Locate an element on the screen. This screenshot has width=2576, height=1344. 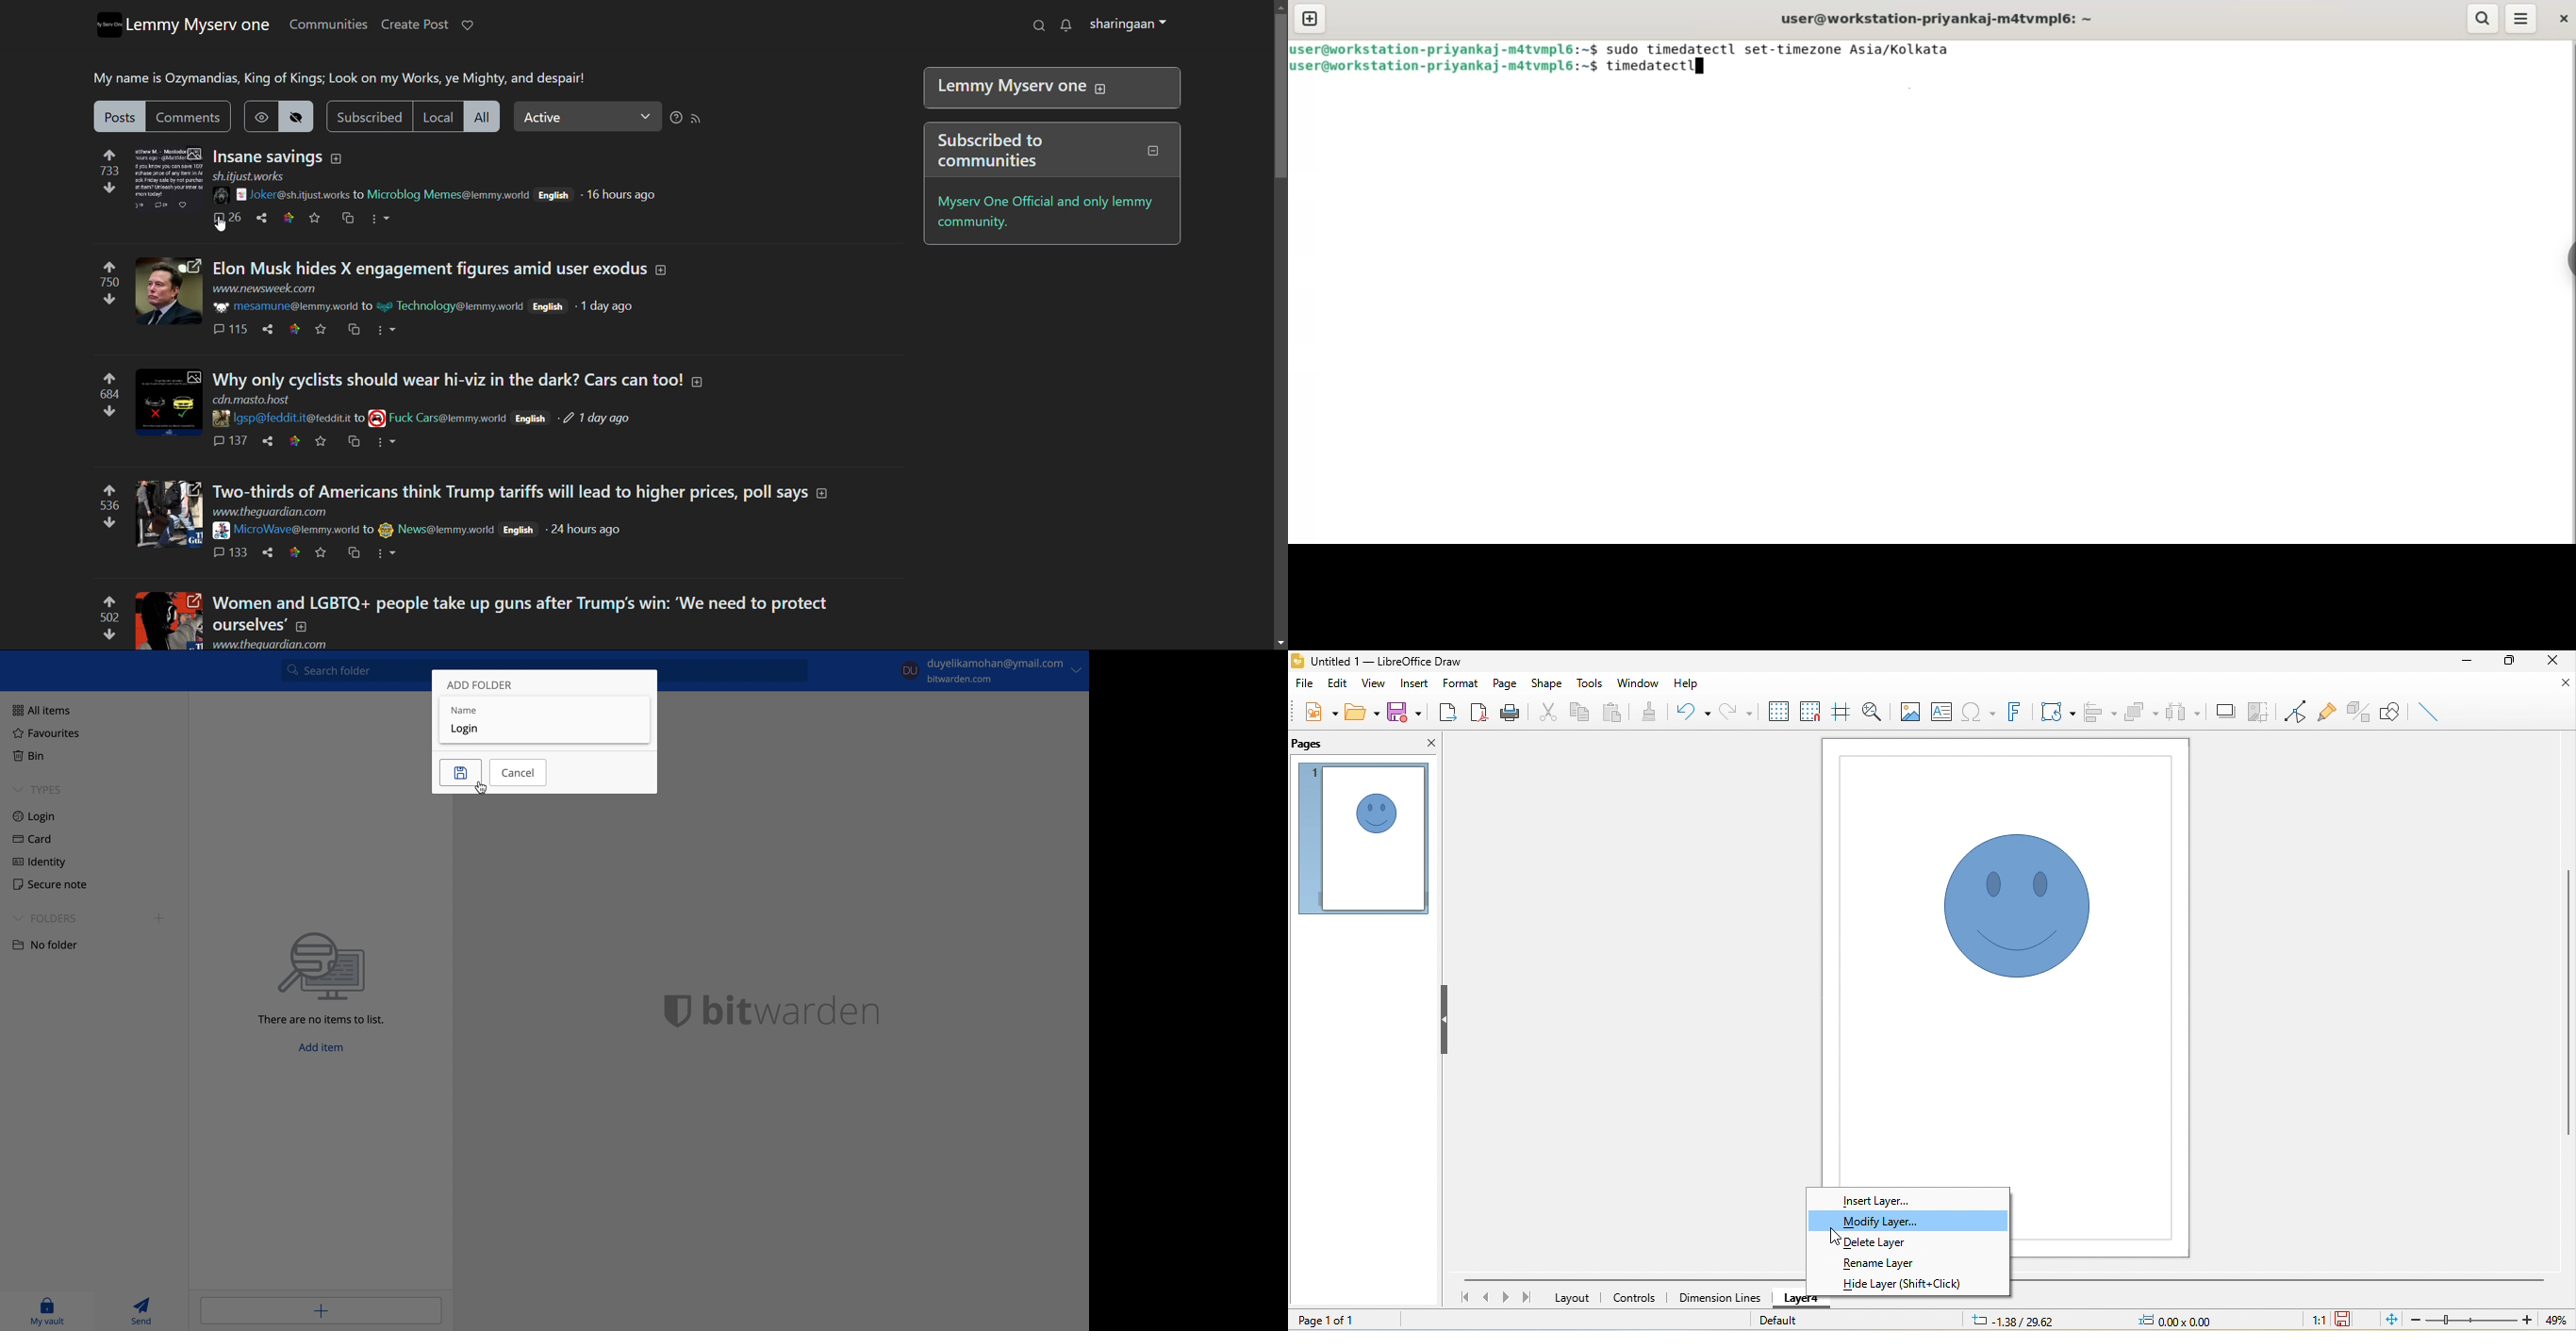
text box is located at coordinates (1943, 710).